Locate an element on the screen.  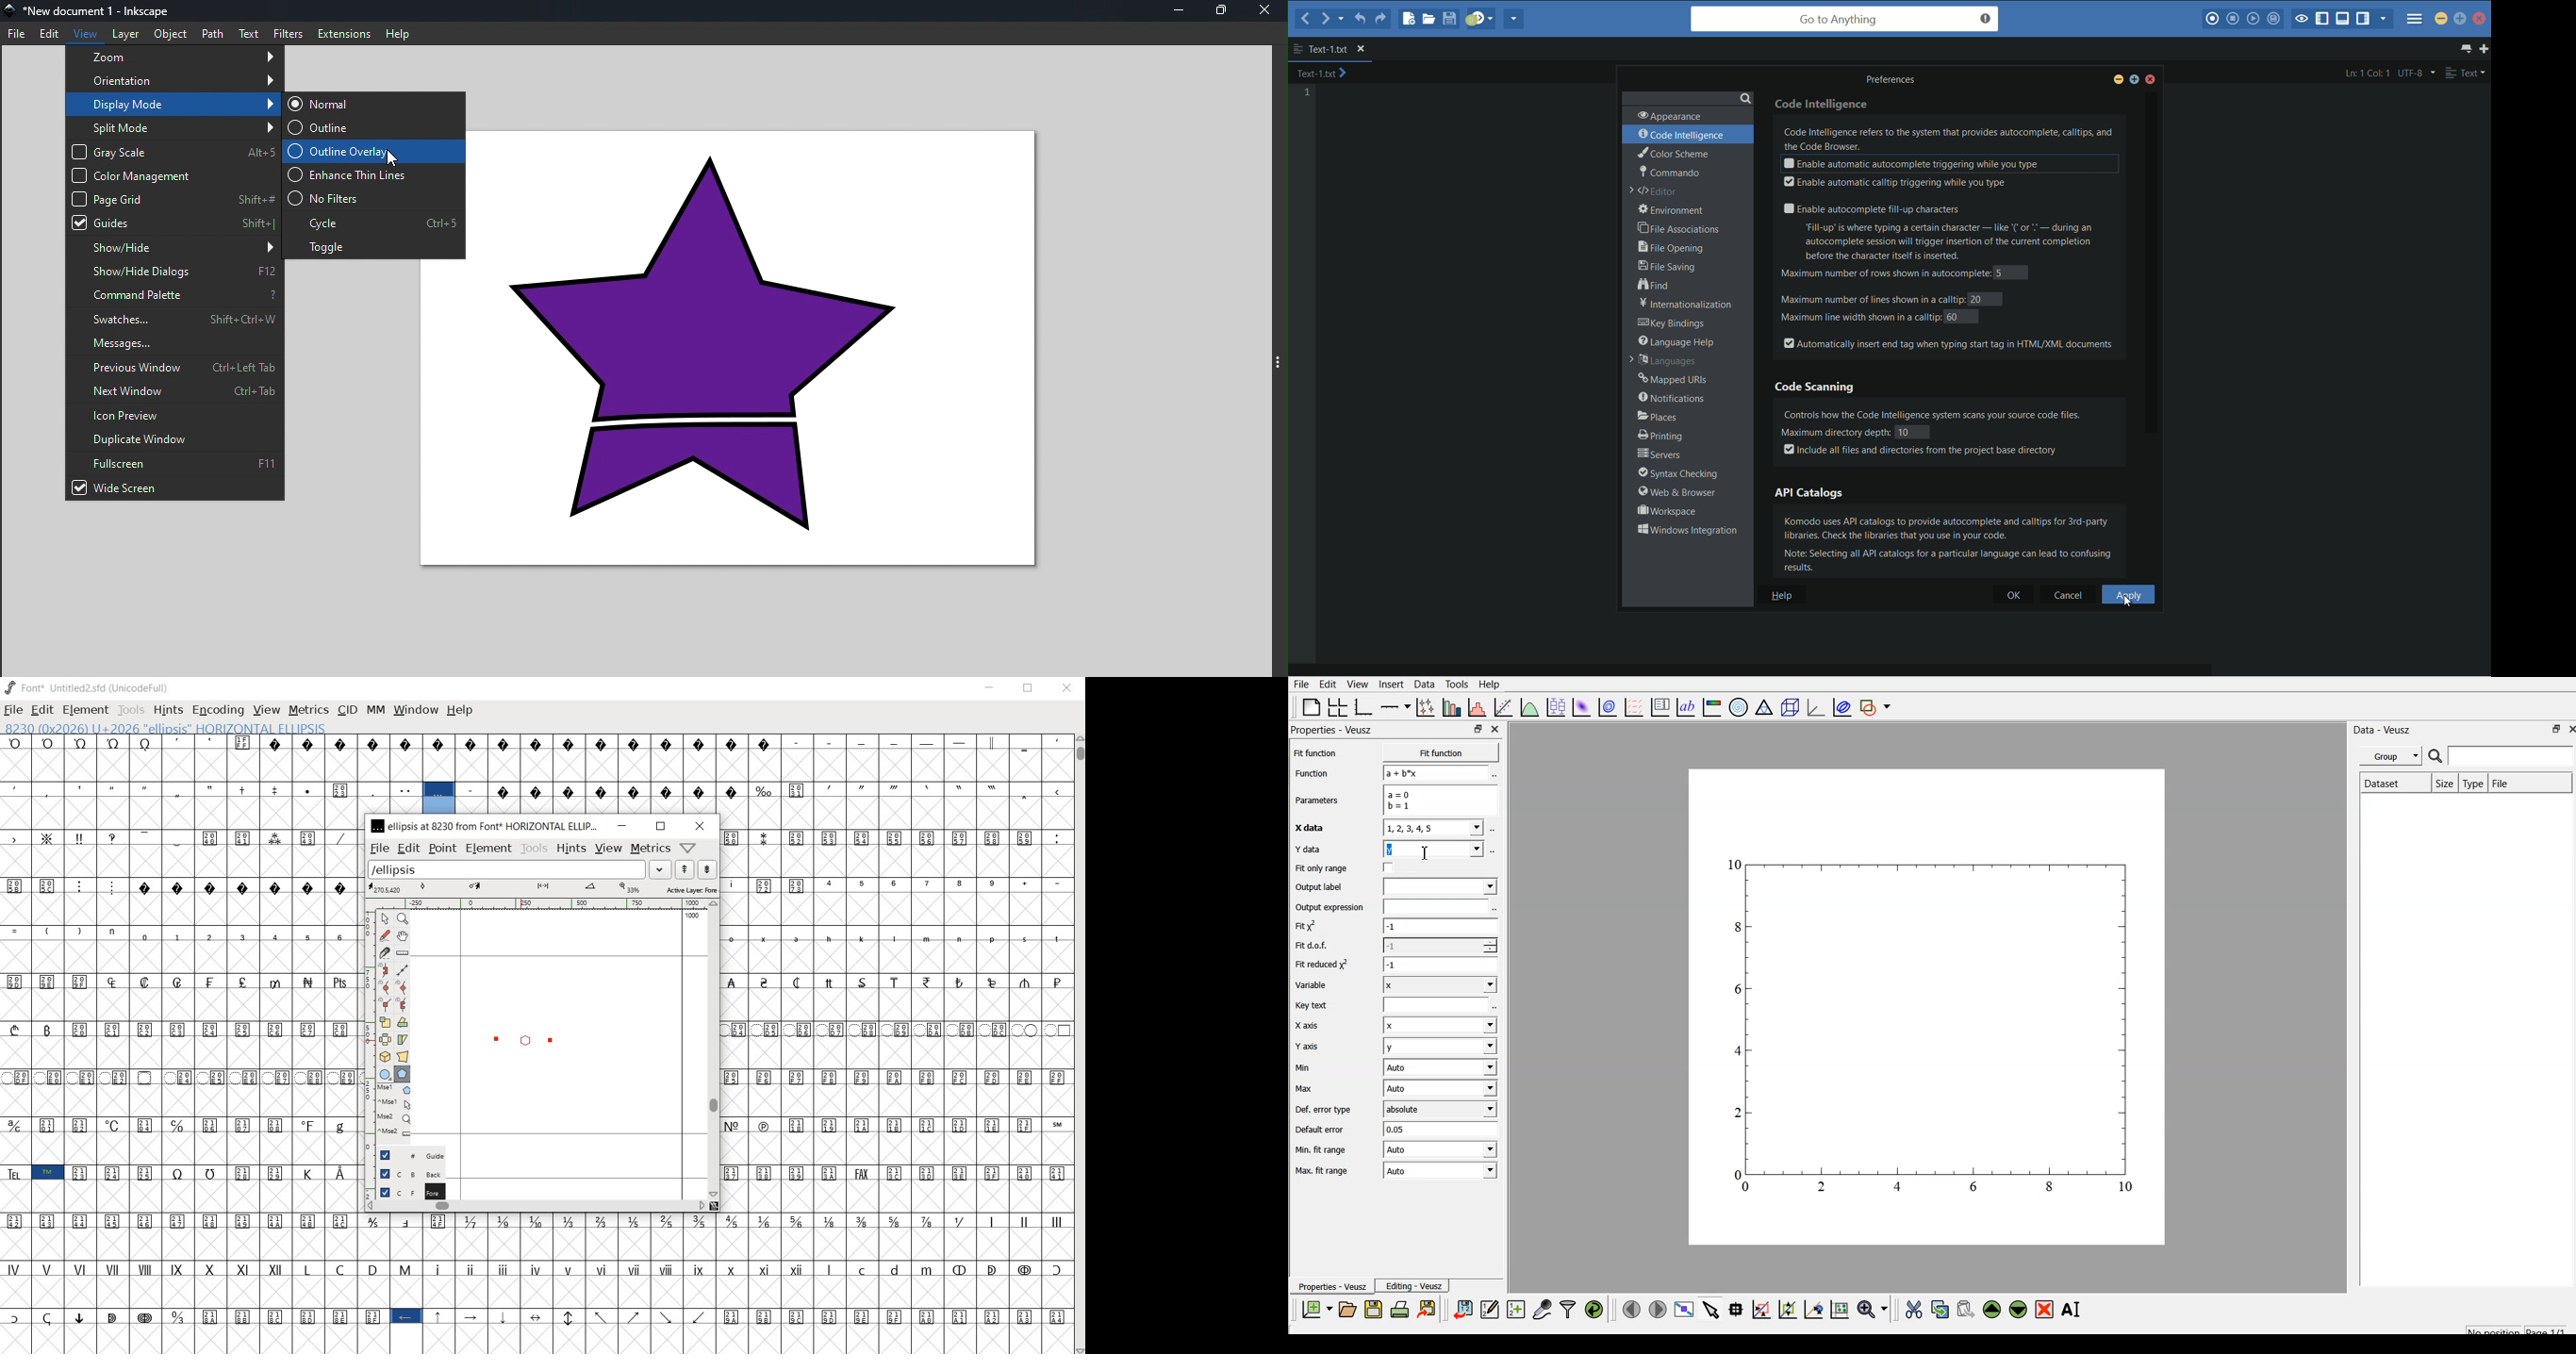
hints is located at coordinates (571, 848).